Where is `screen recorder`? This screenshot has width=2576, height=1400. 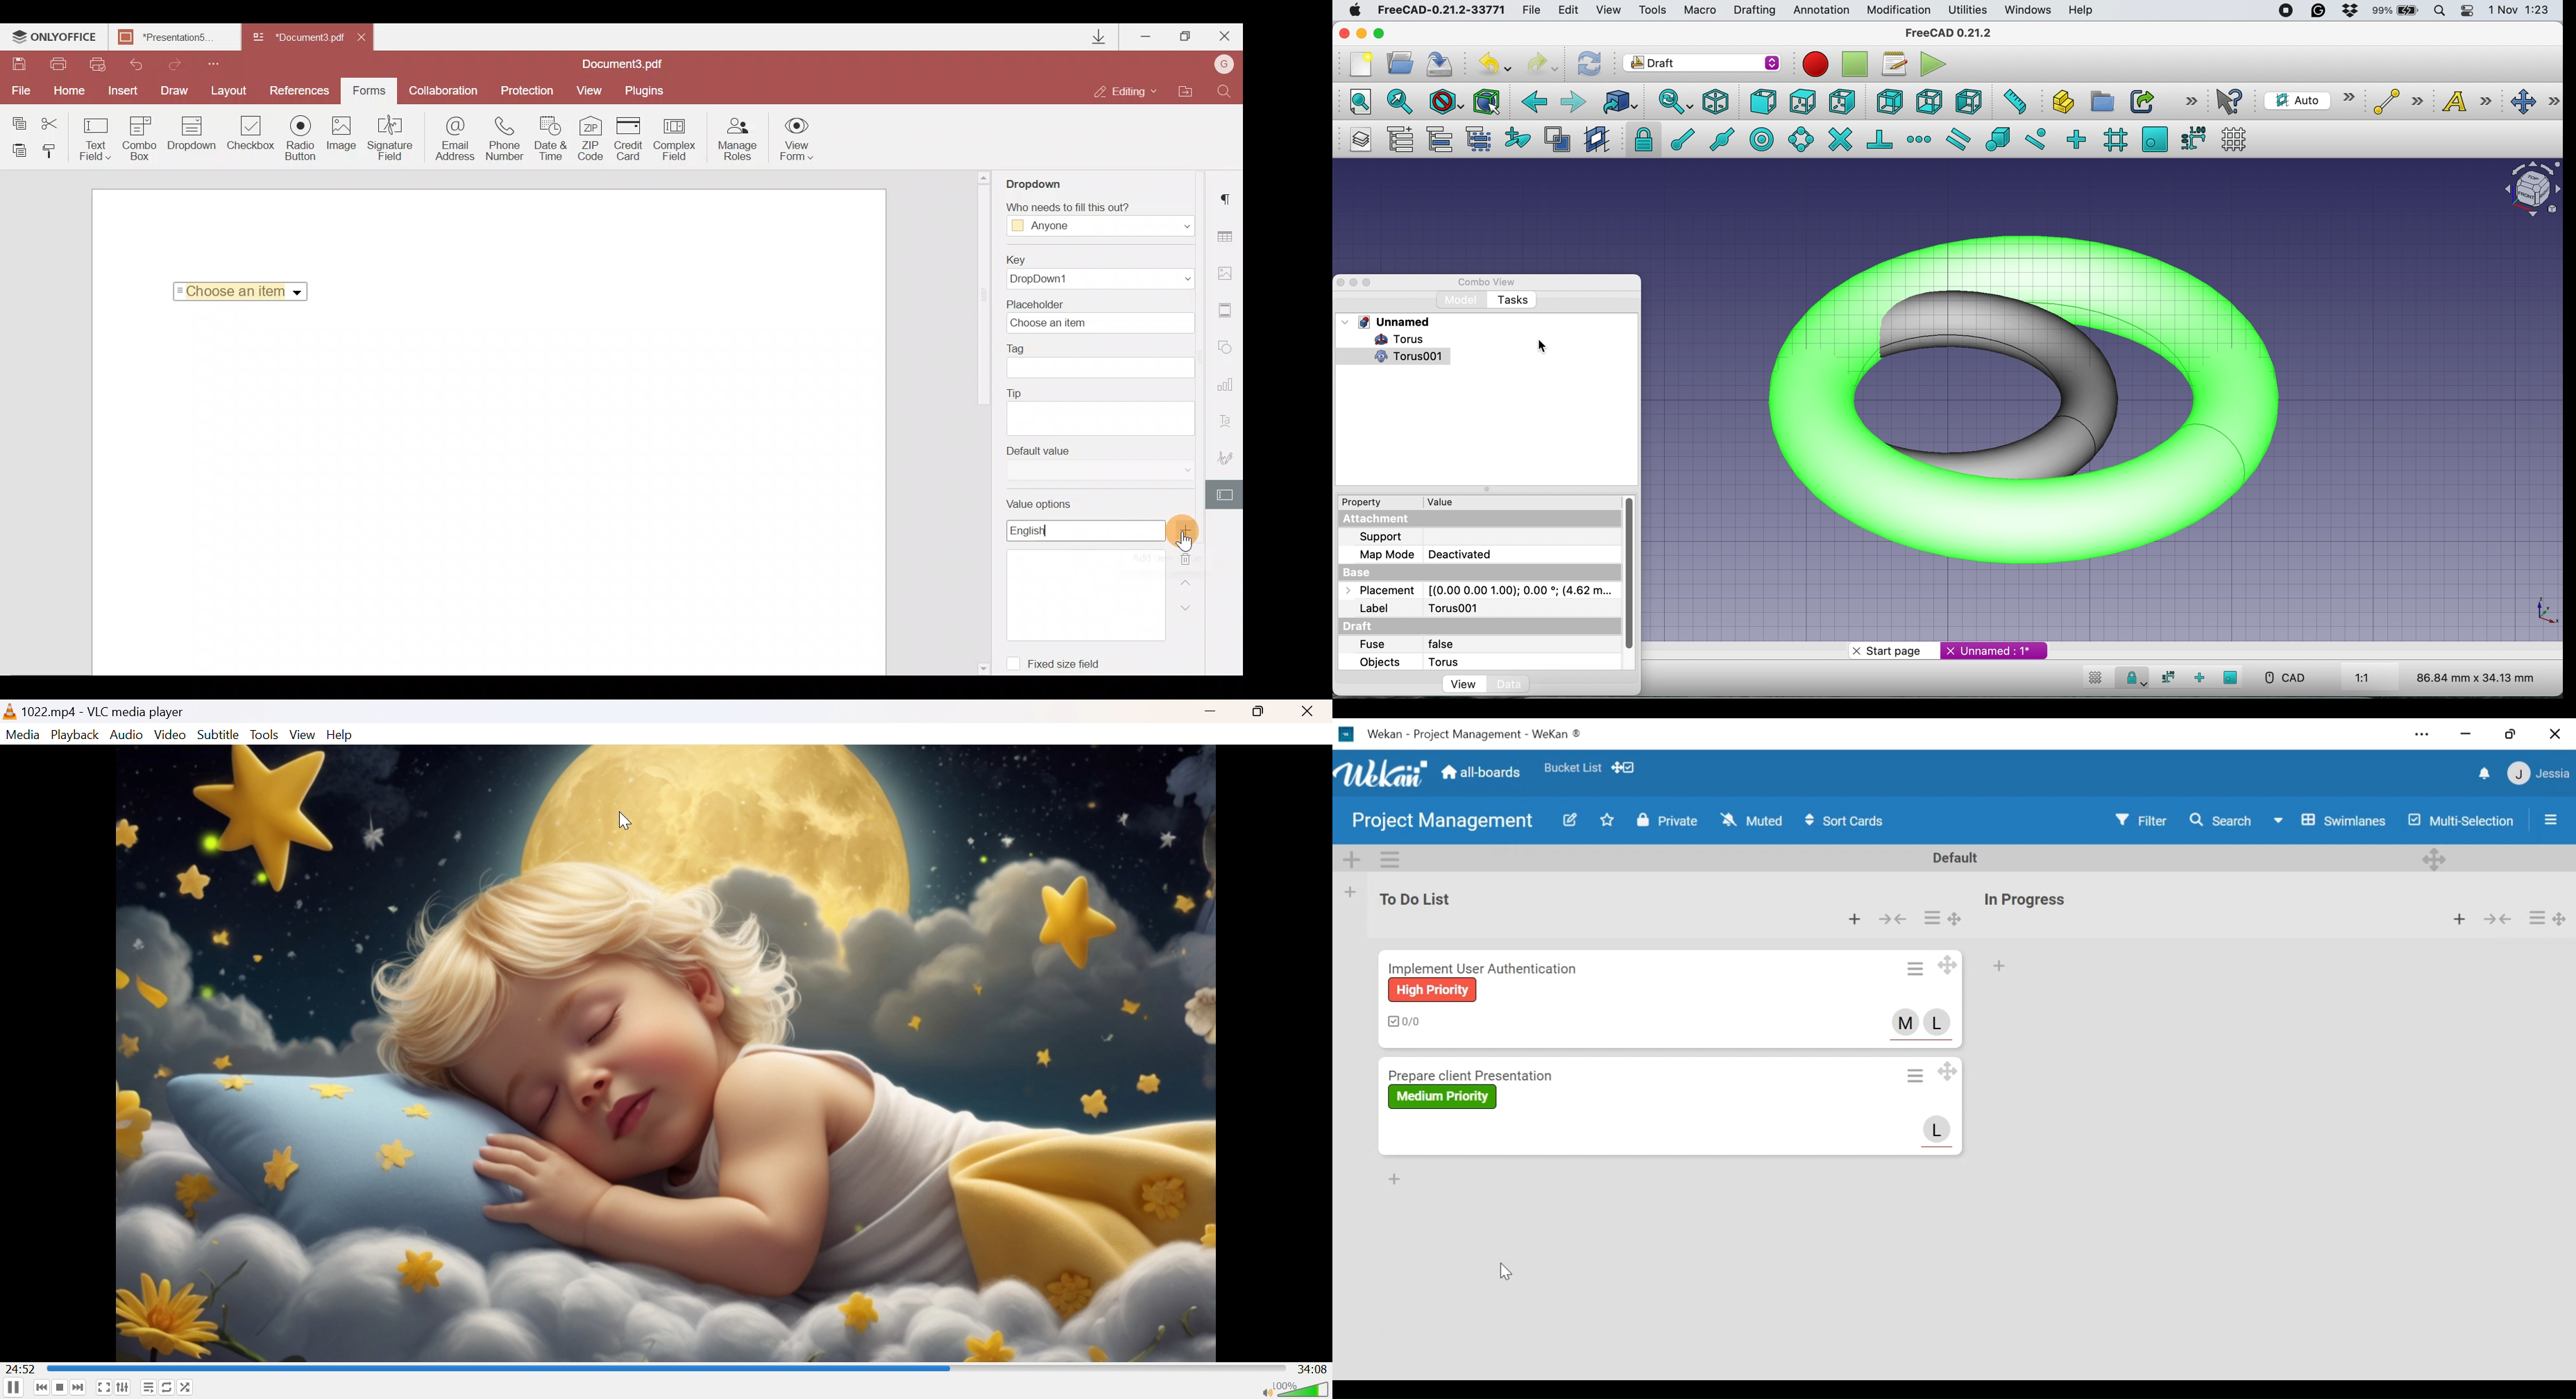 screen recorder is located at coordinates (2286, 12).